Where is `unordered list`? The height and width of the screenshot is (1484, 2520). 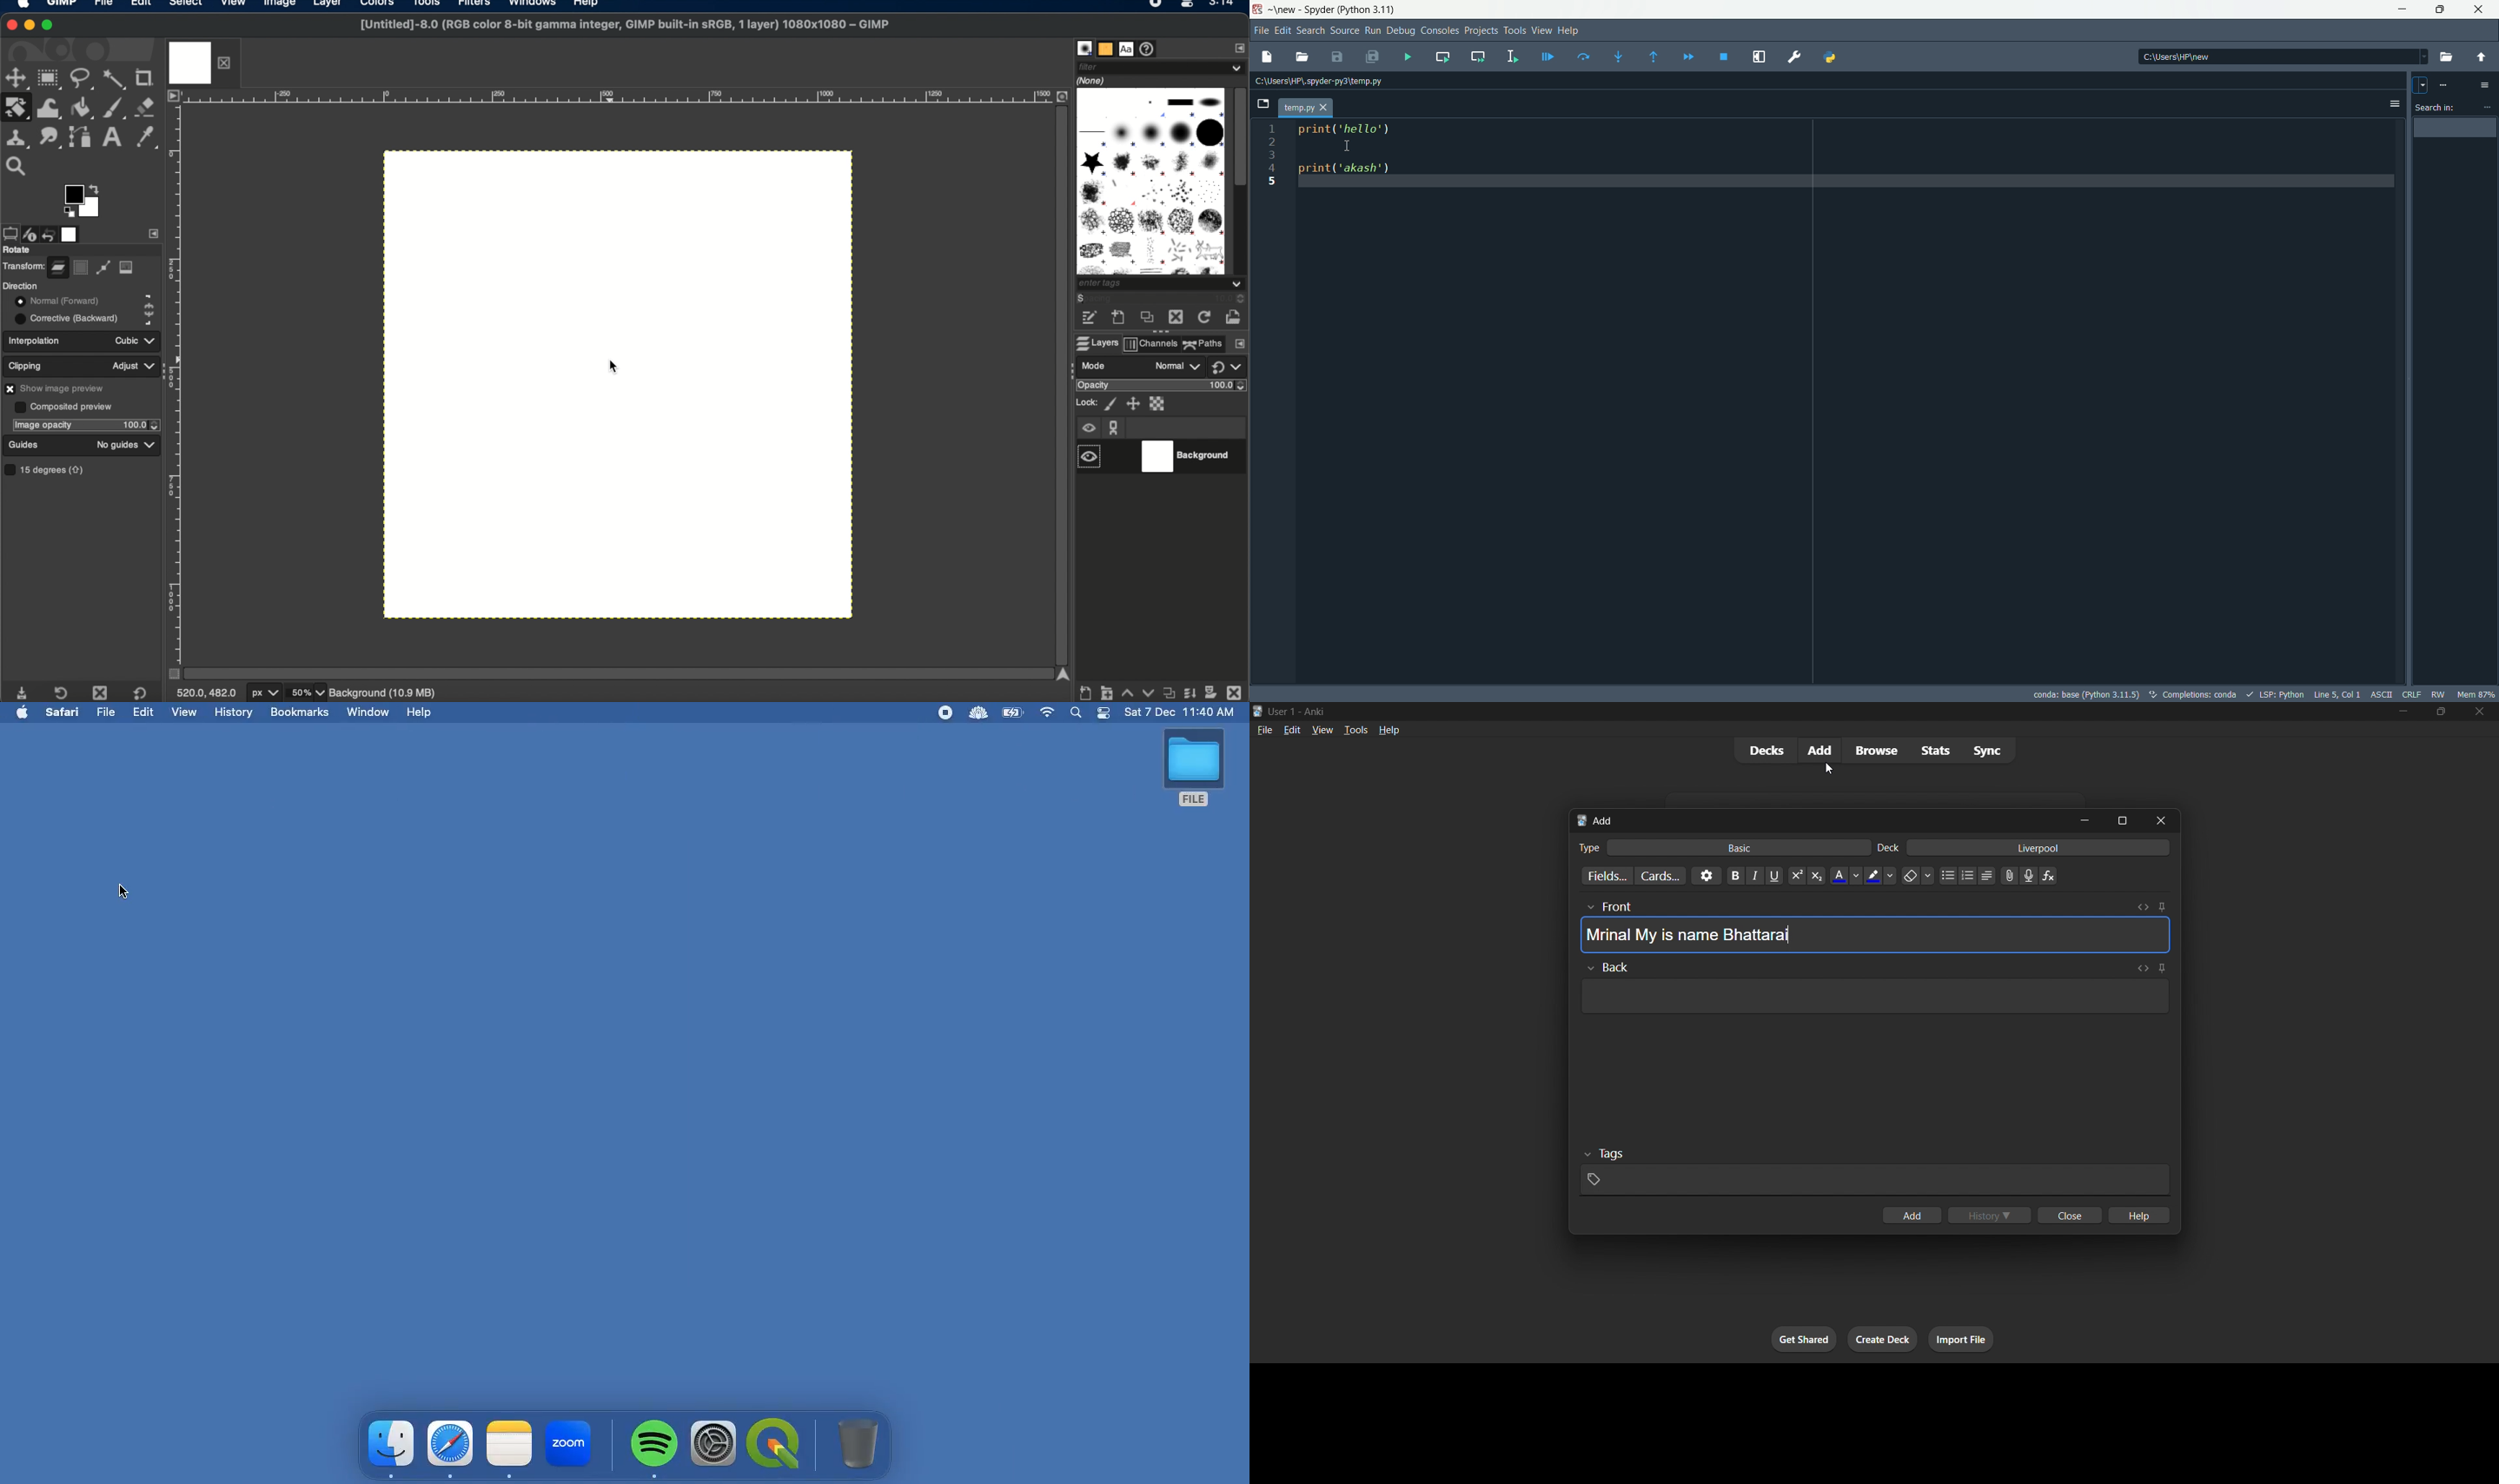 unordered list is located at coordinates (1946, 876).